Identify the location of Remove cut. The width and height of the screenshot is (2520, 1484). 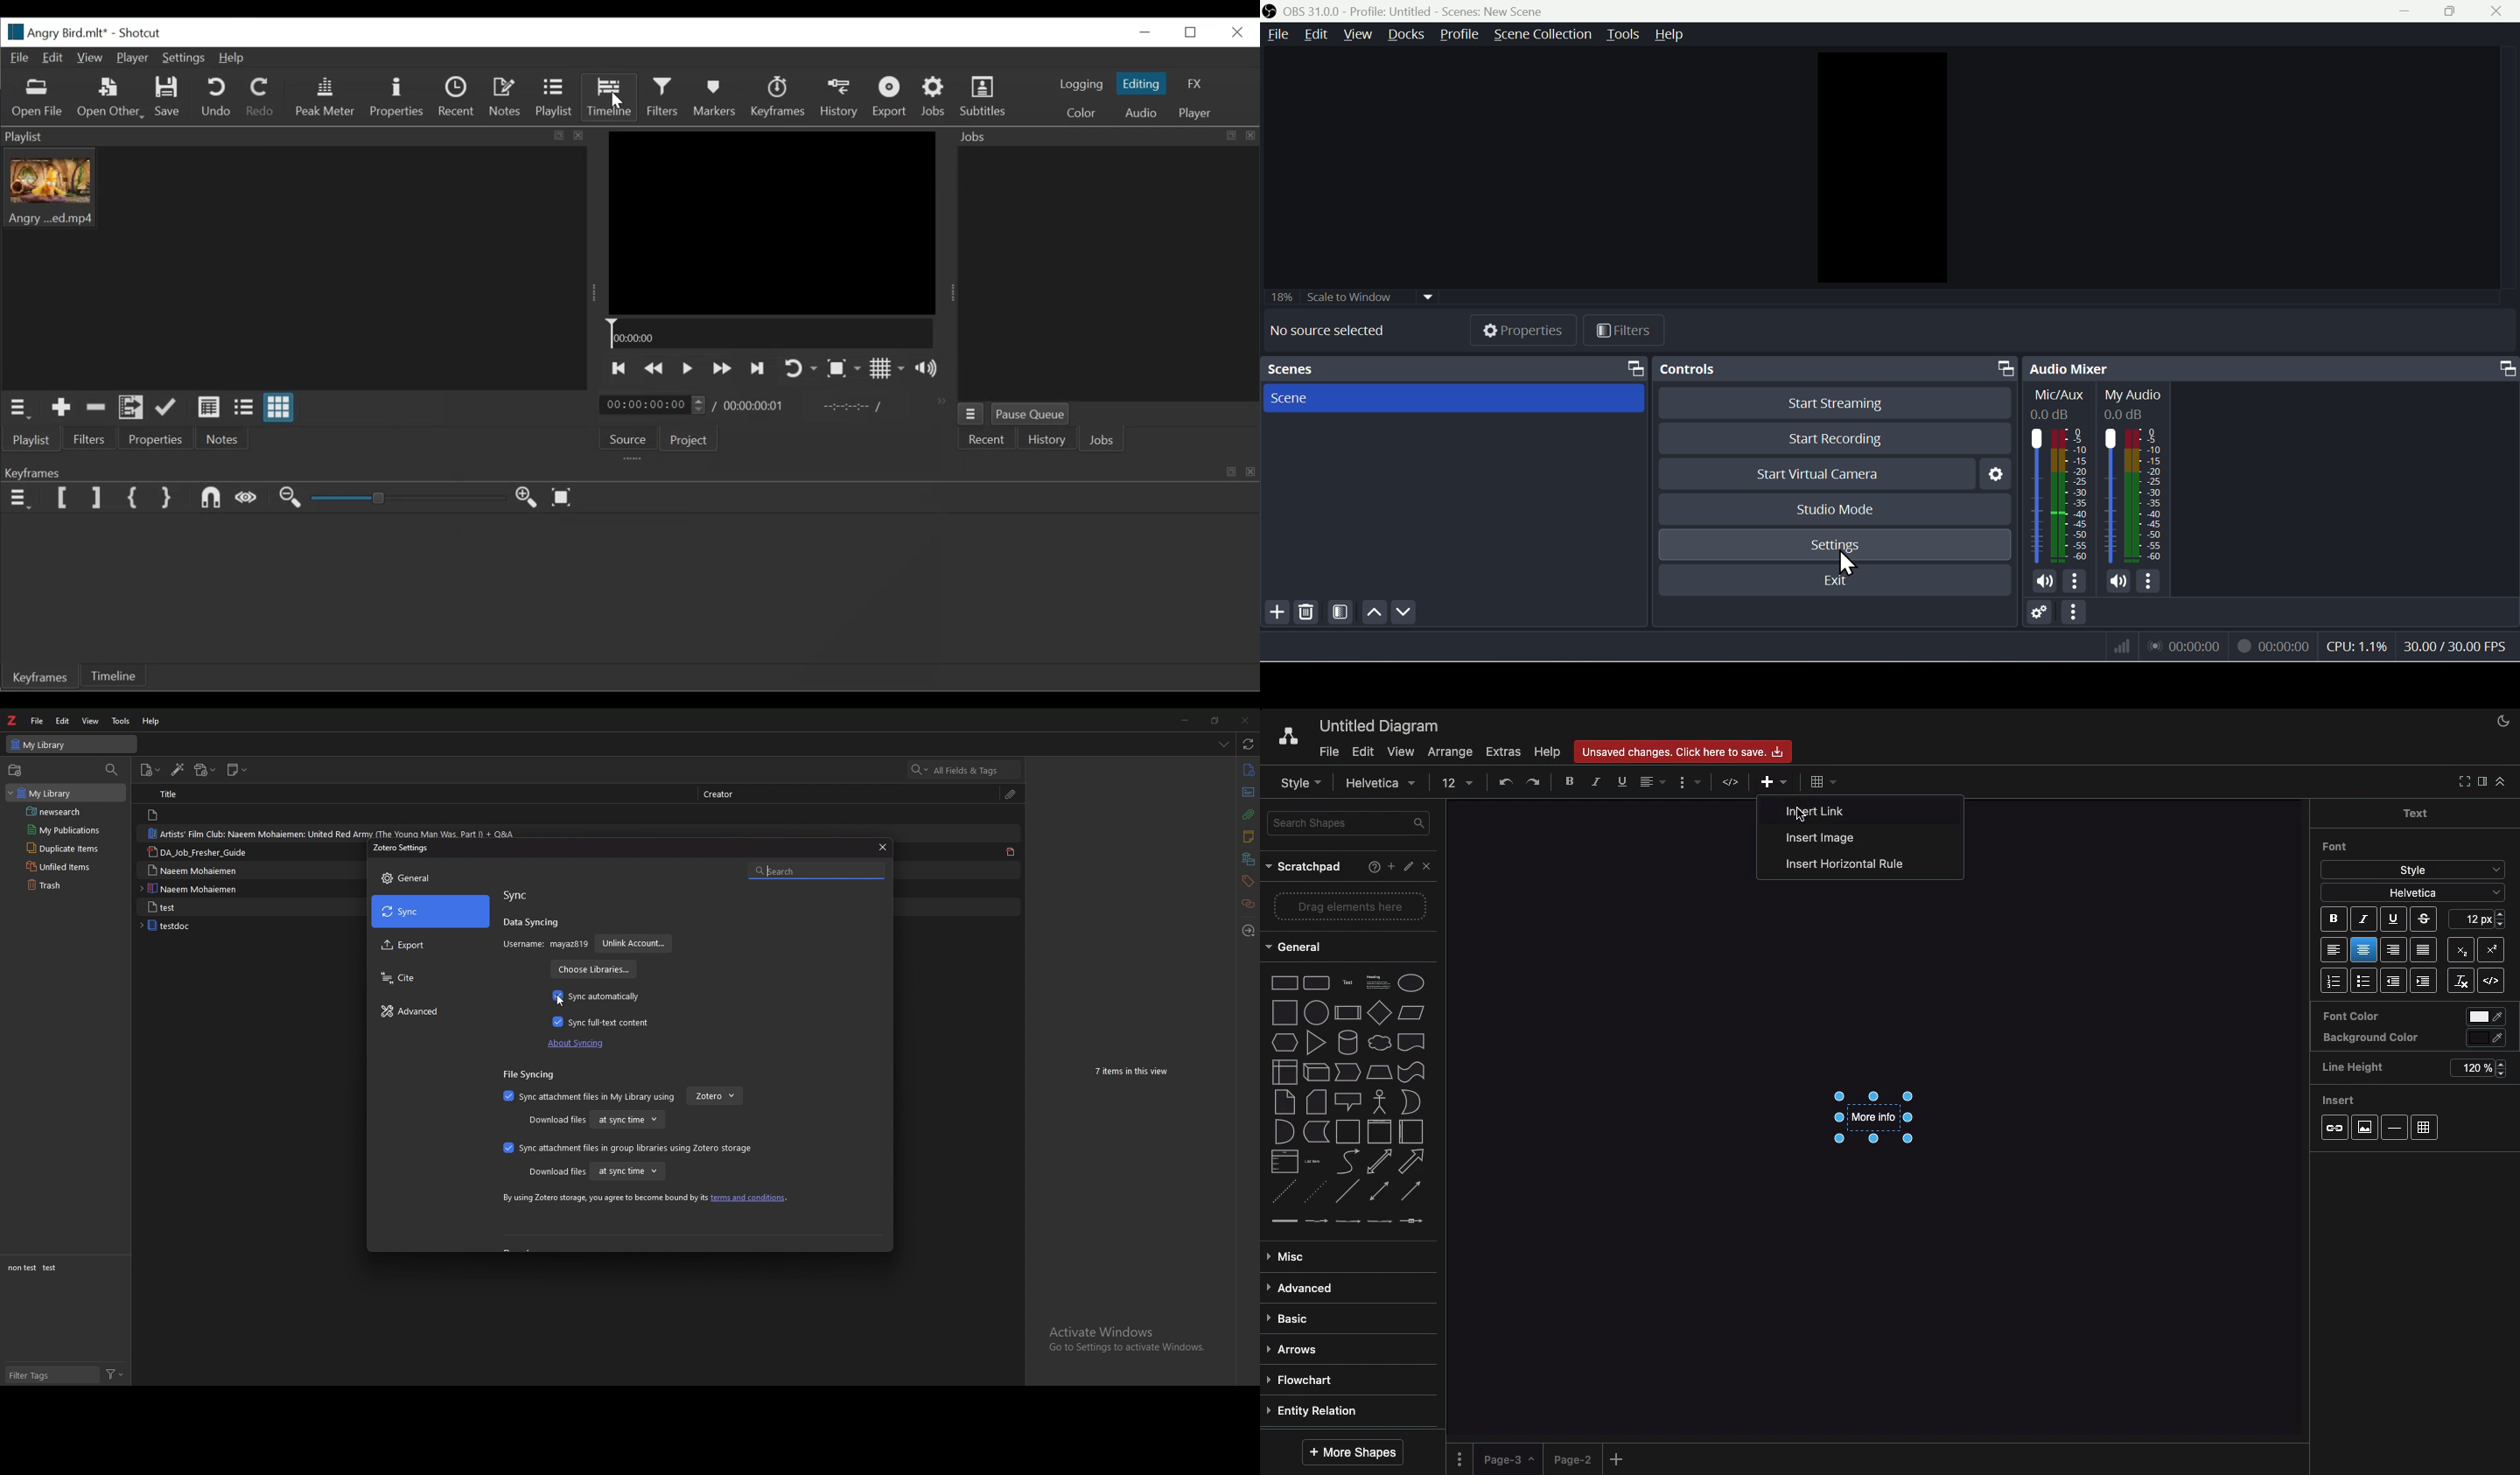
(94, 407).